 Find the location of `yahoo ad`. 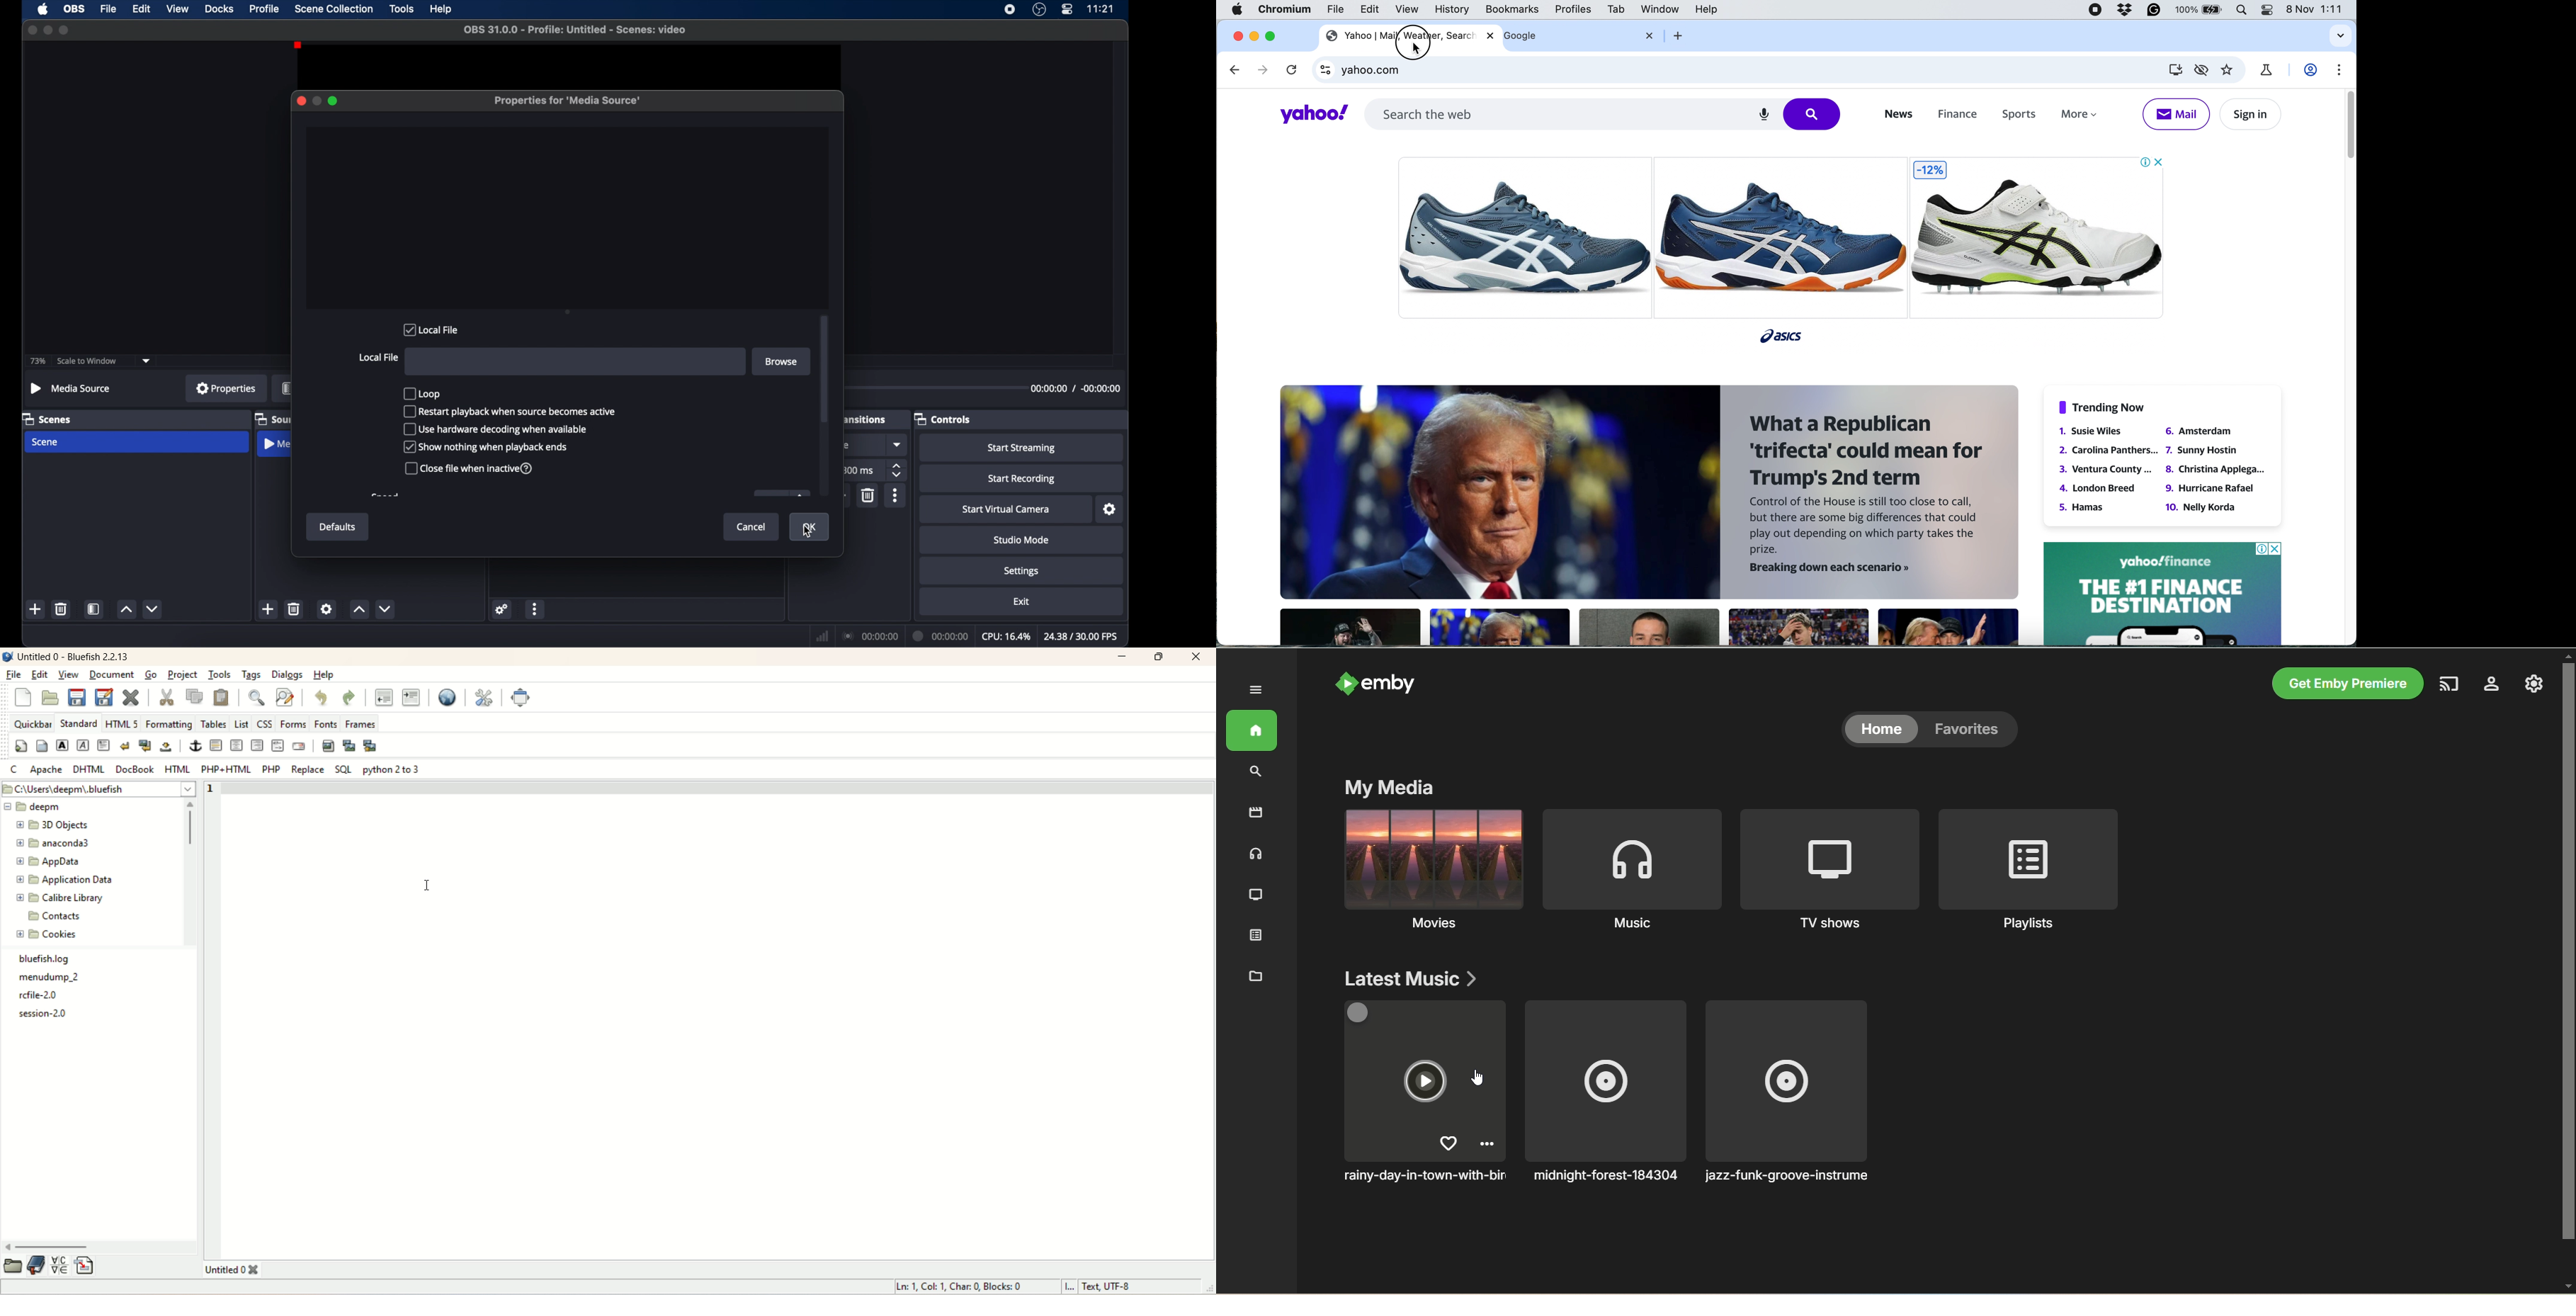

yahoo ad is located at coordinates (2163, 593).